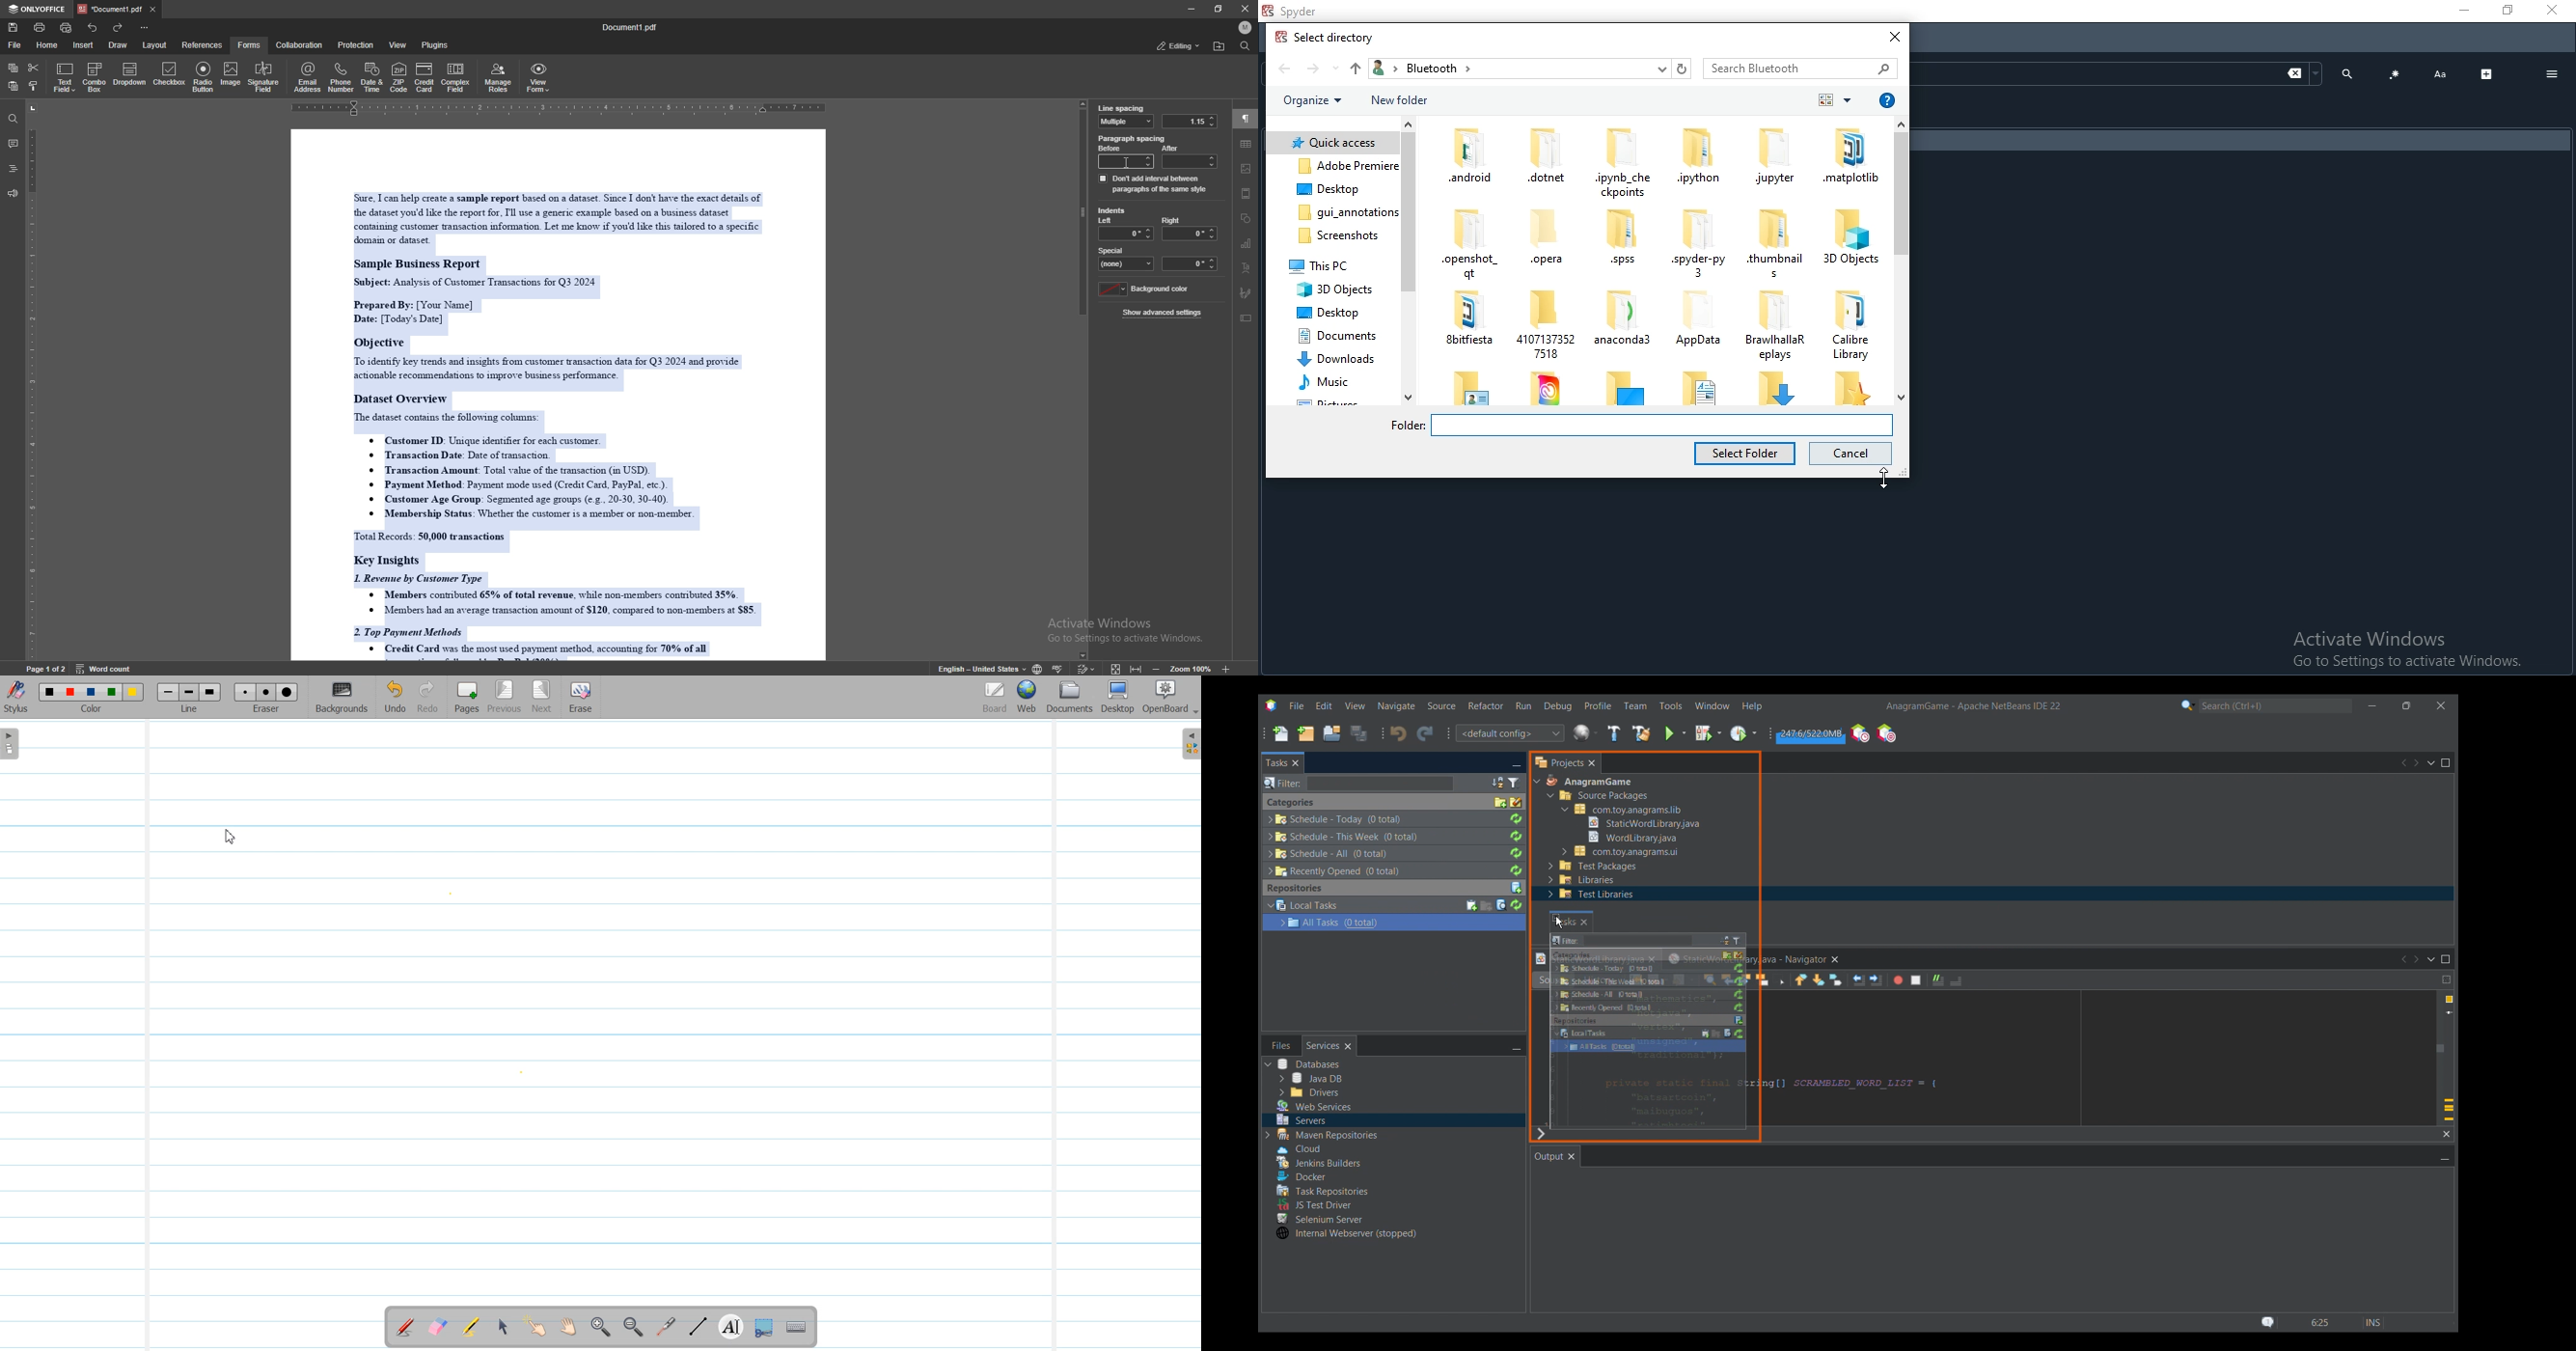  Describe the element at coordinates (1295, 12) in the screenshot. I see `spyder` at that location.